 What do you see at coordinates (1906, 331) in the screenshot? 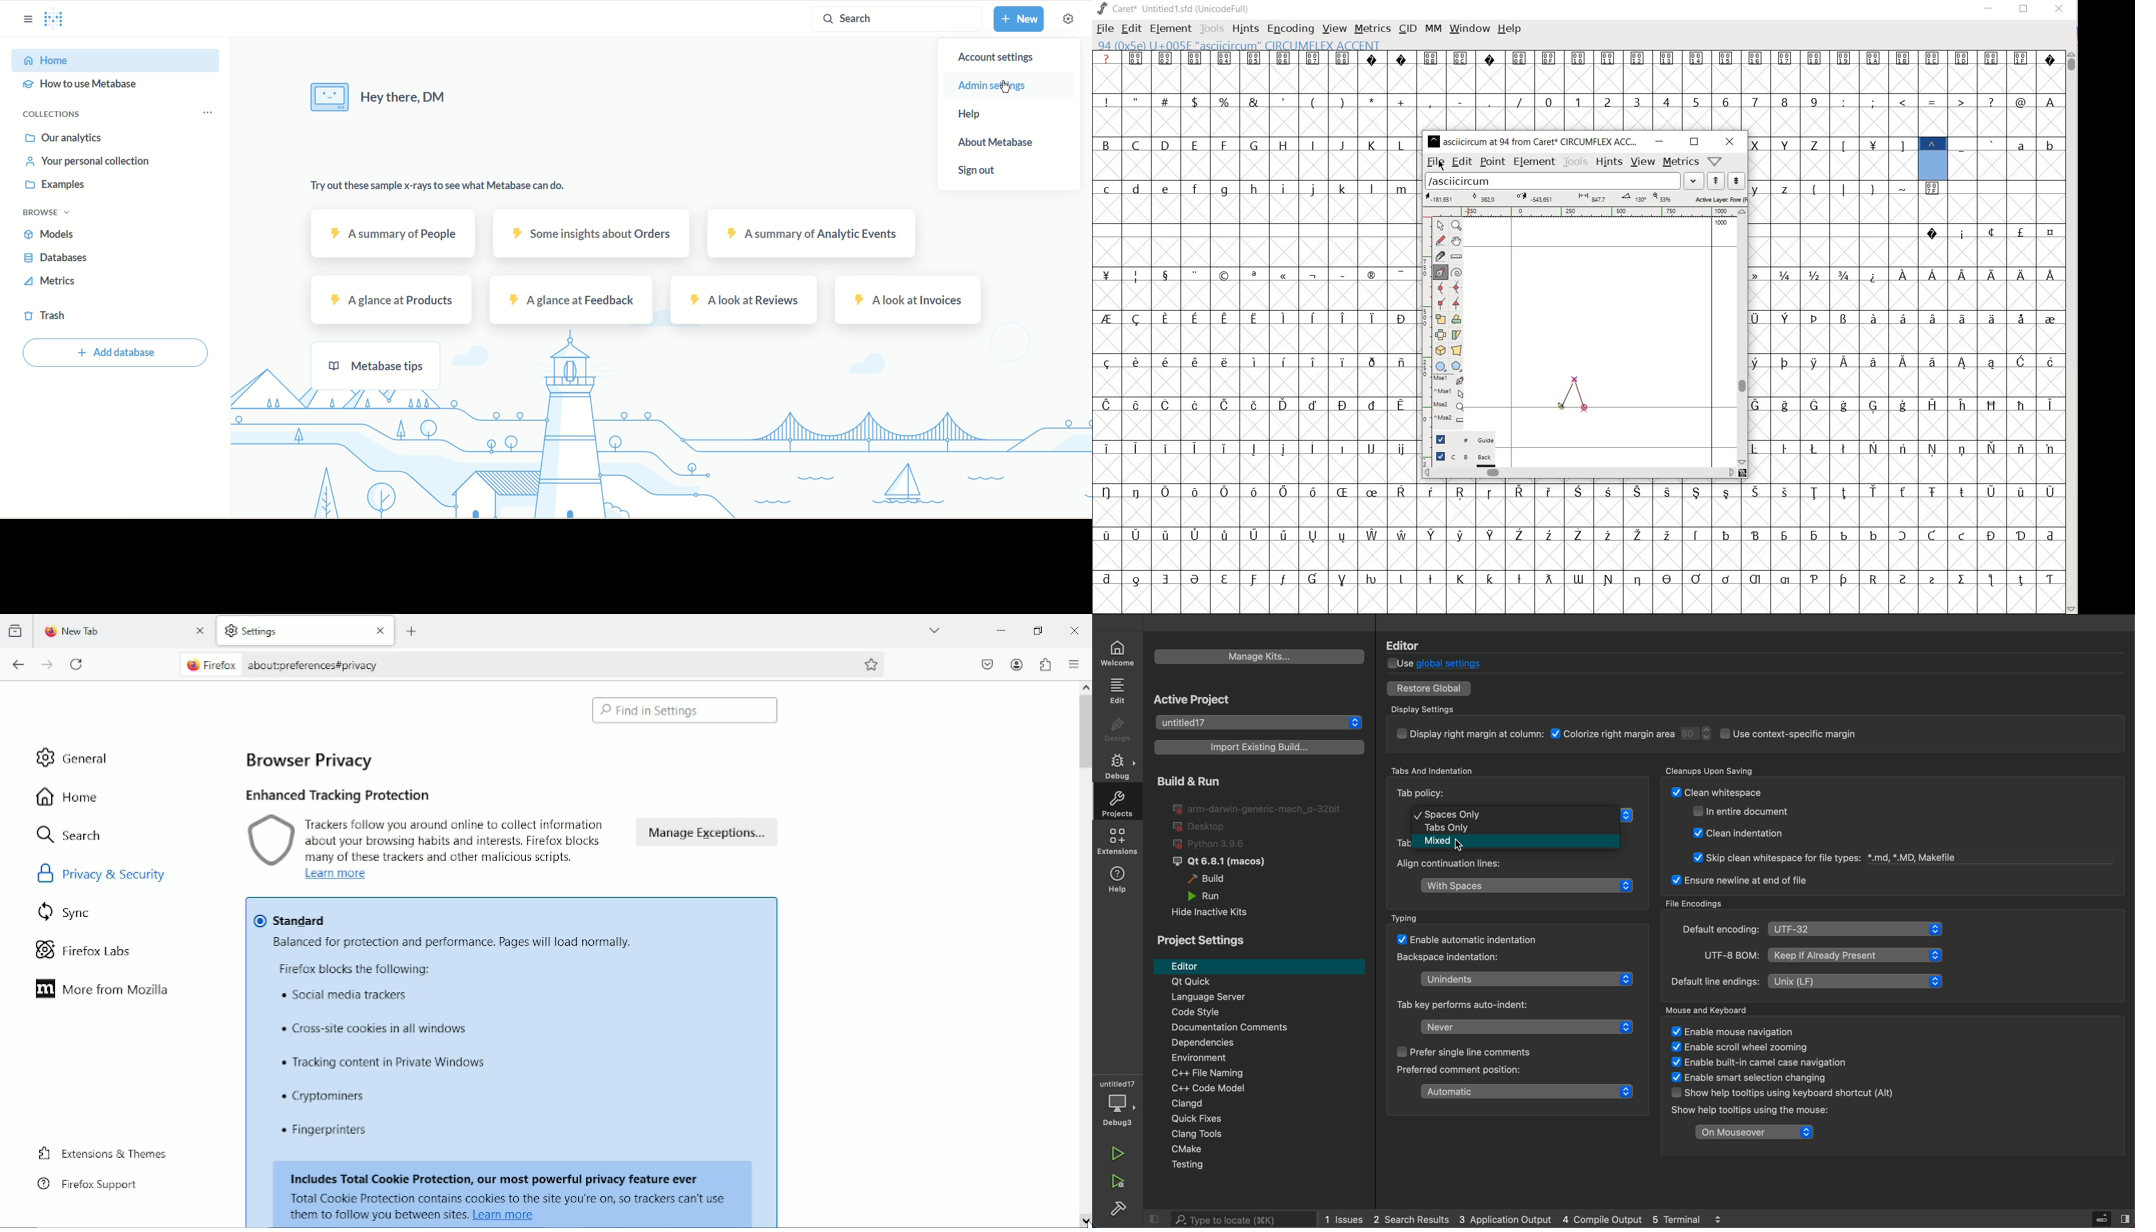
I see `glyph characters` at bounding box center [1906, 331].